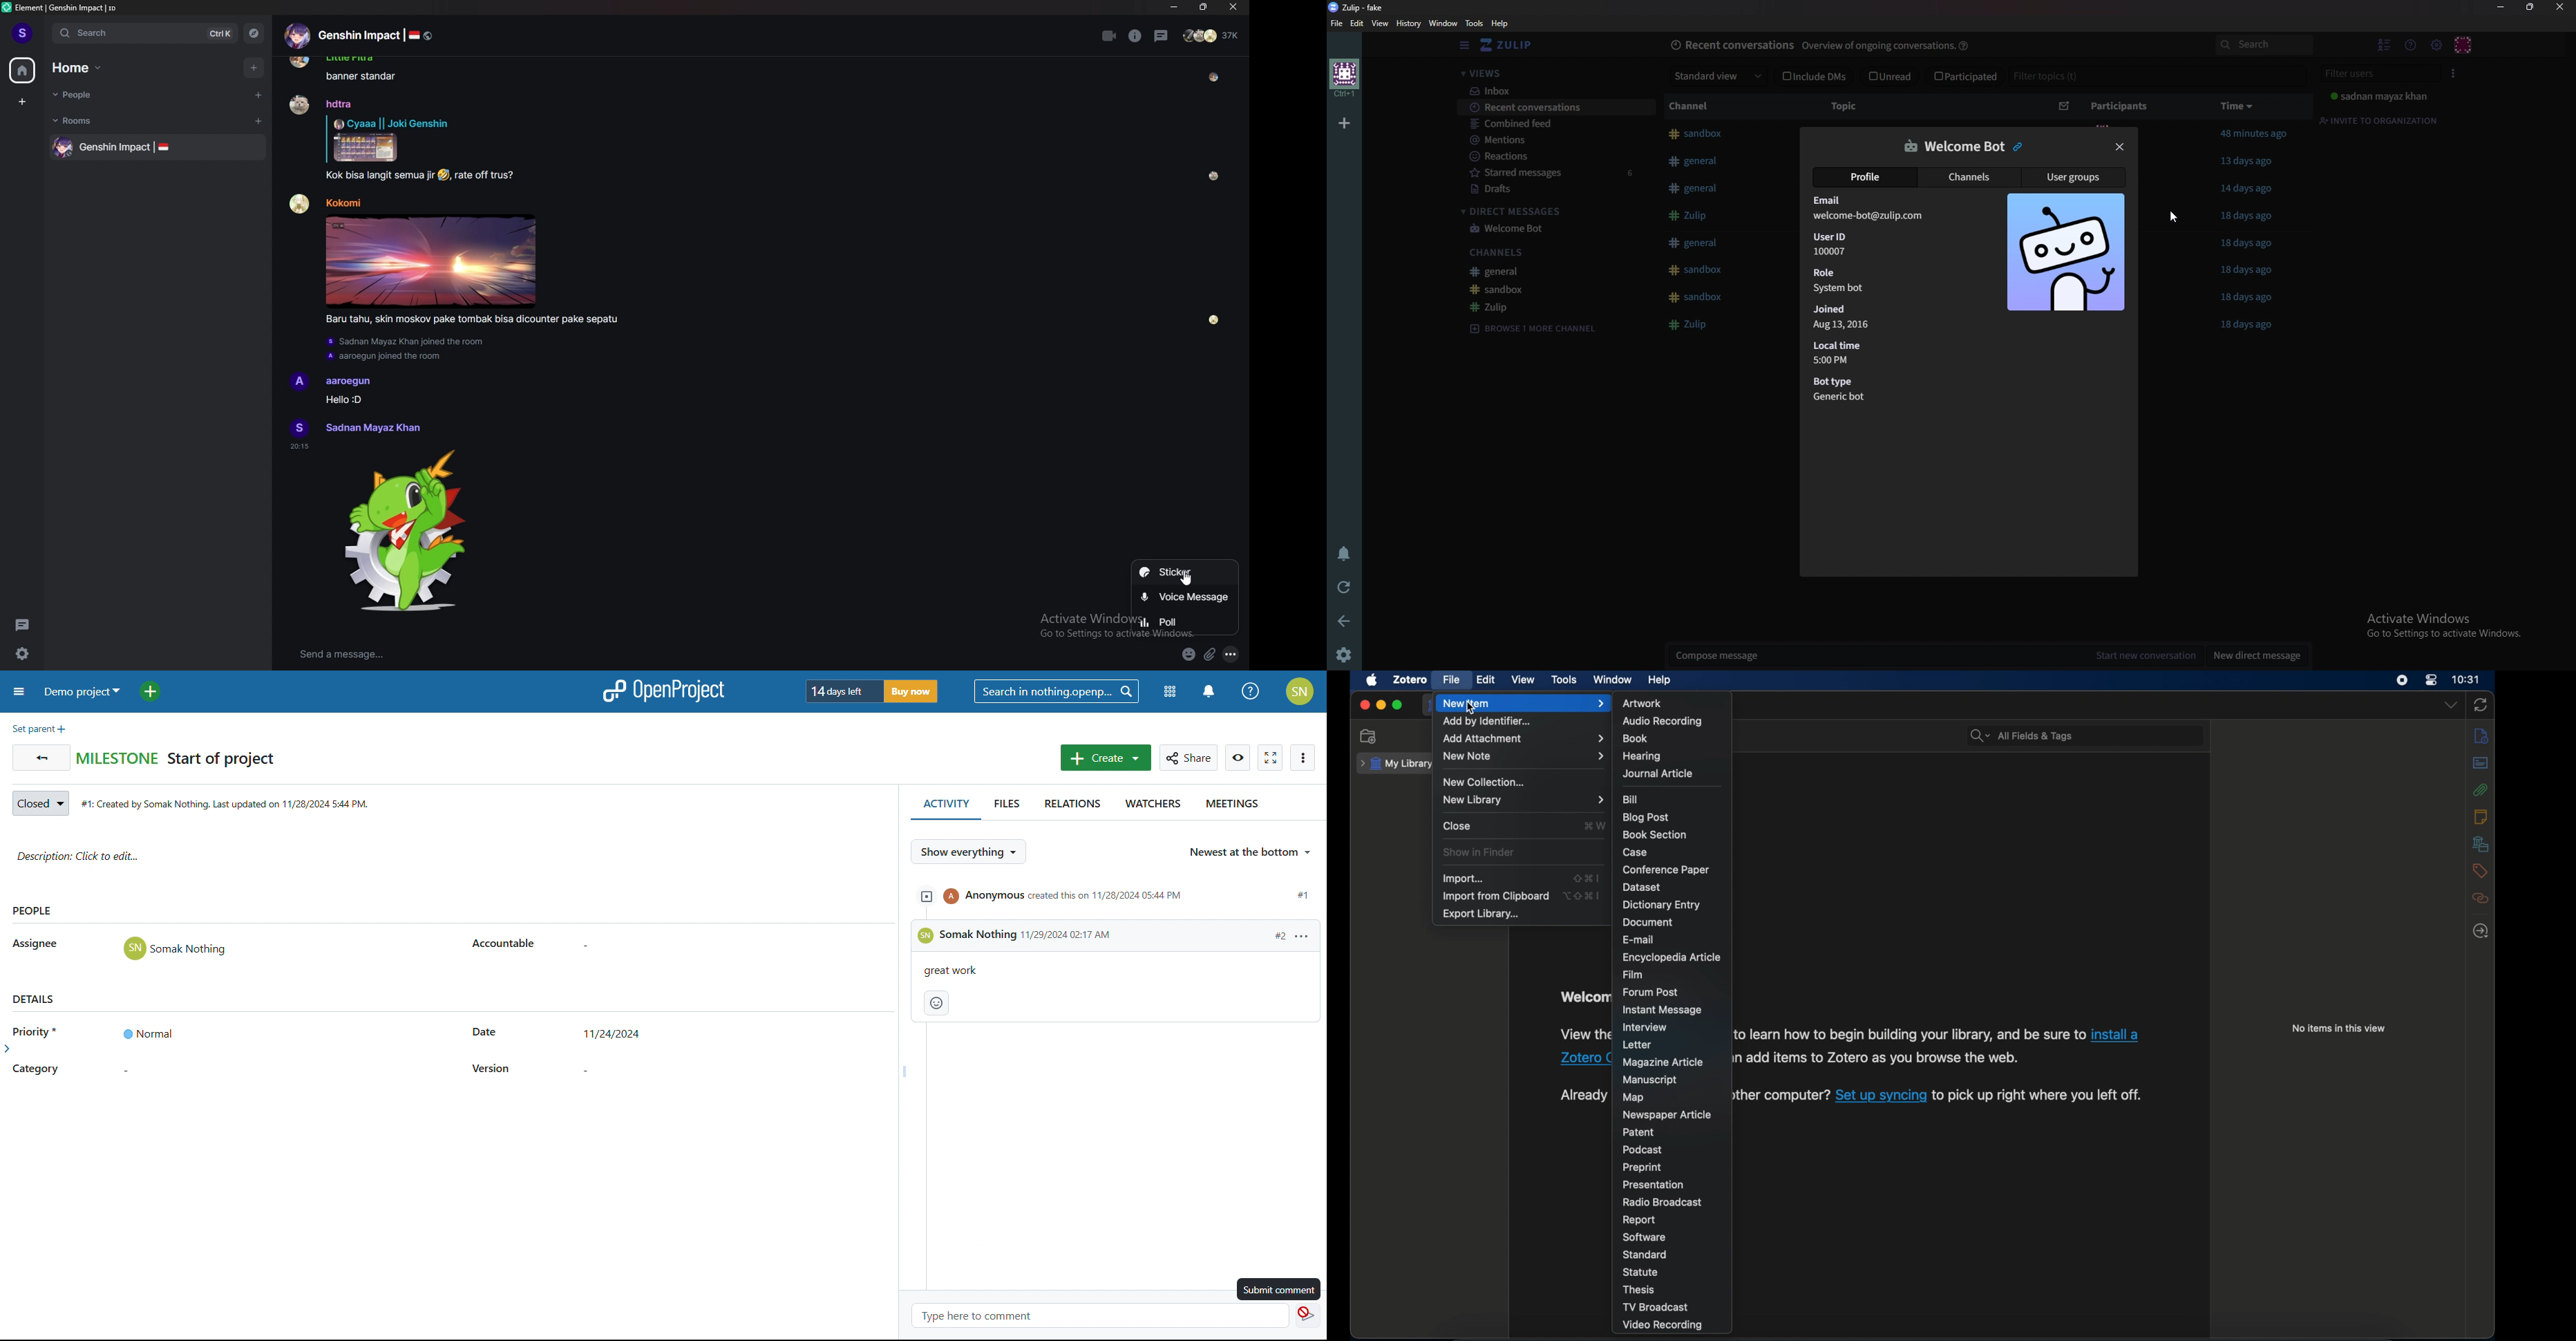  I want to click on Local time 5:00 PM, so click(1843, 352).